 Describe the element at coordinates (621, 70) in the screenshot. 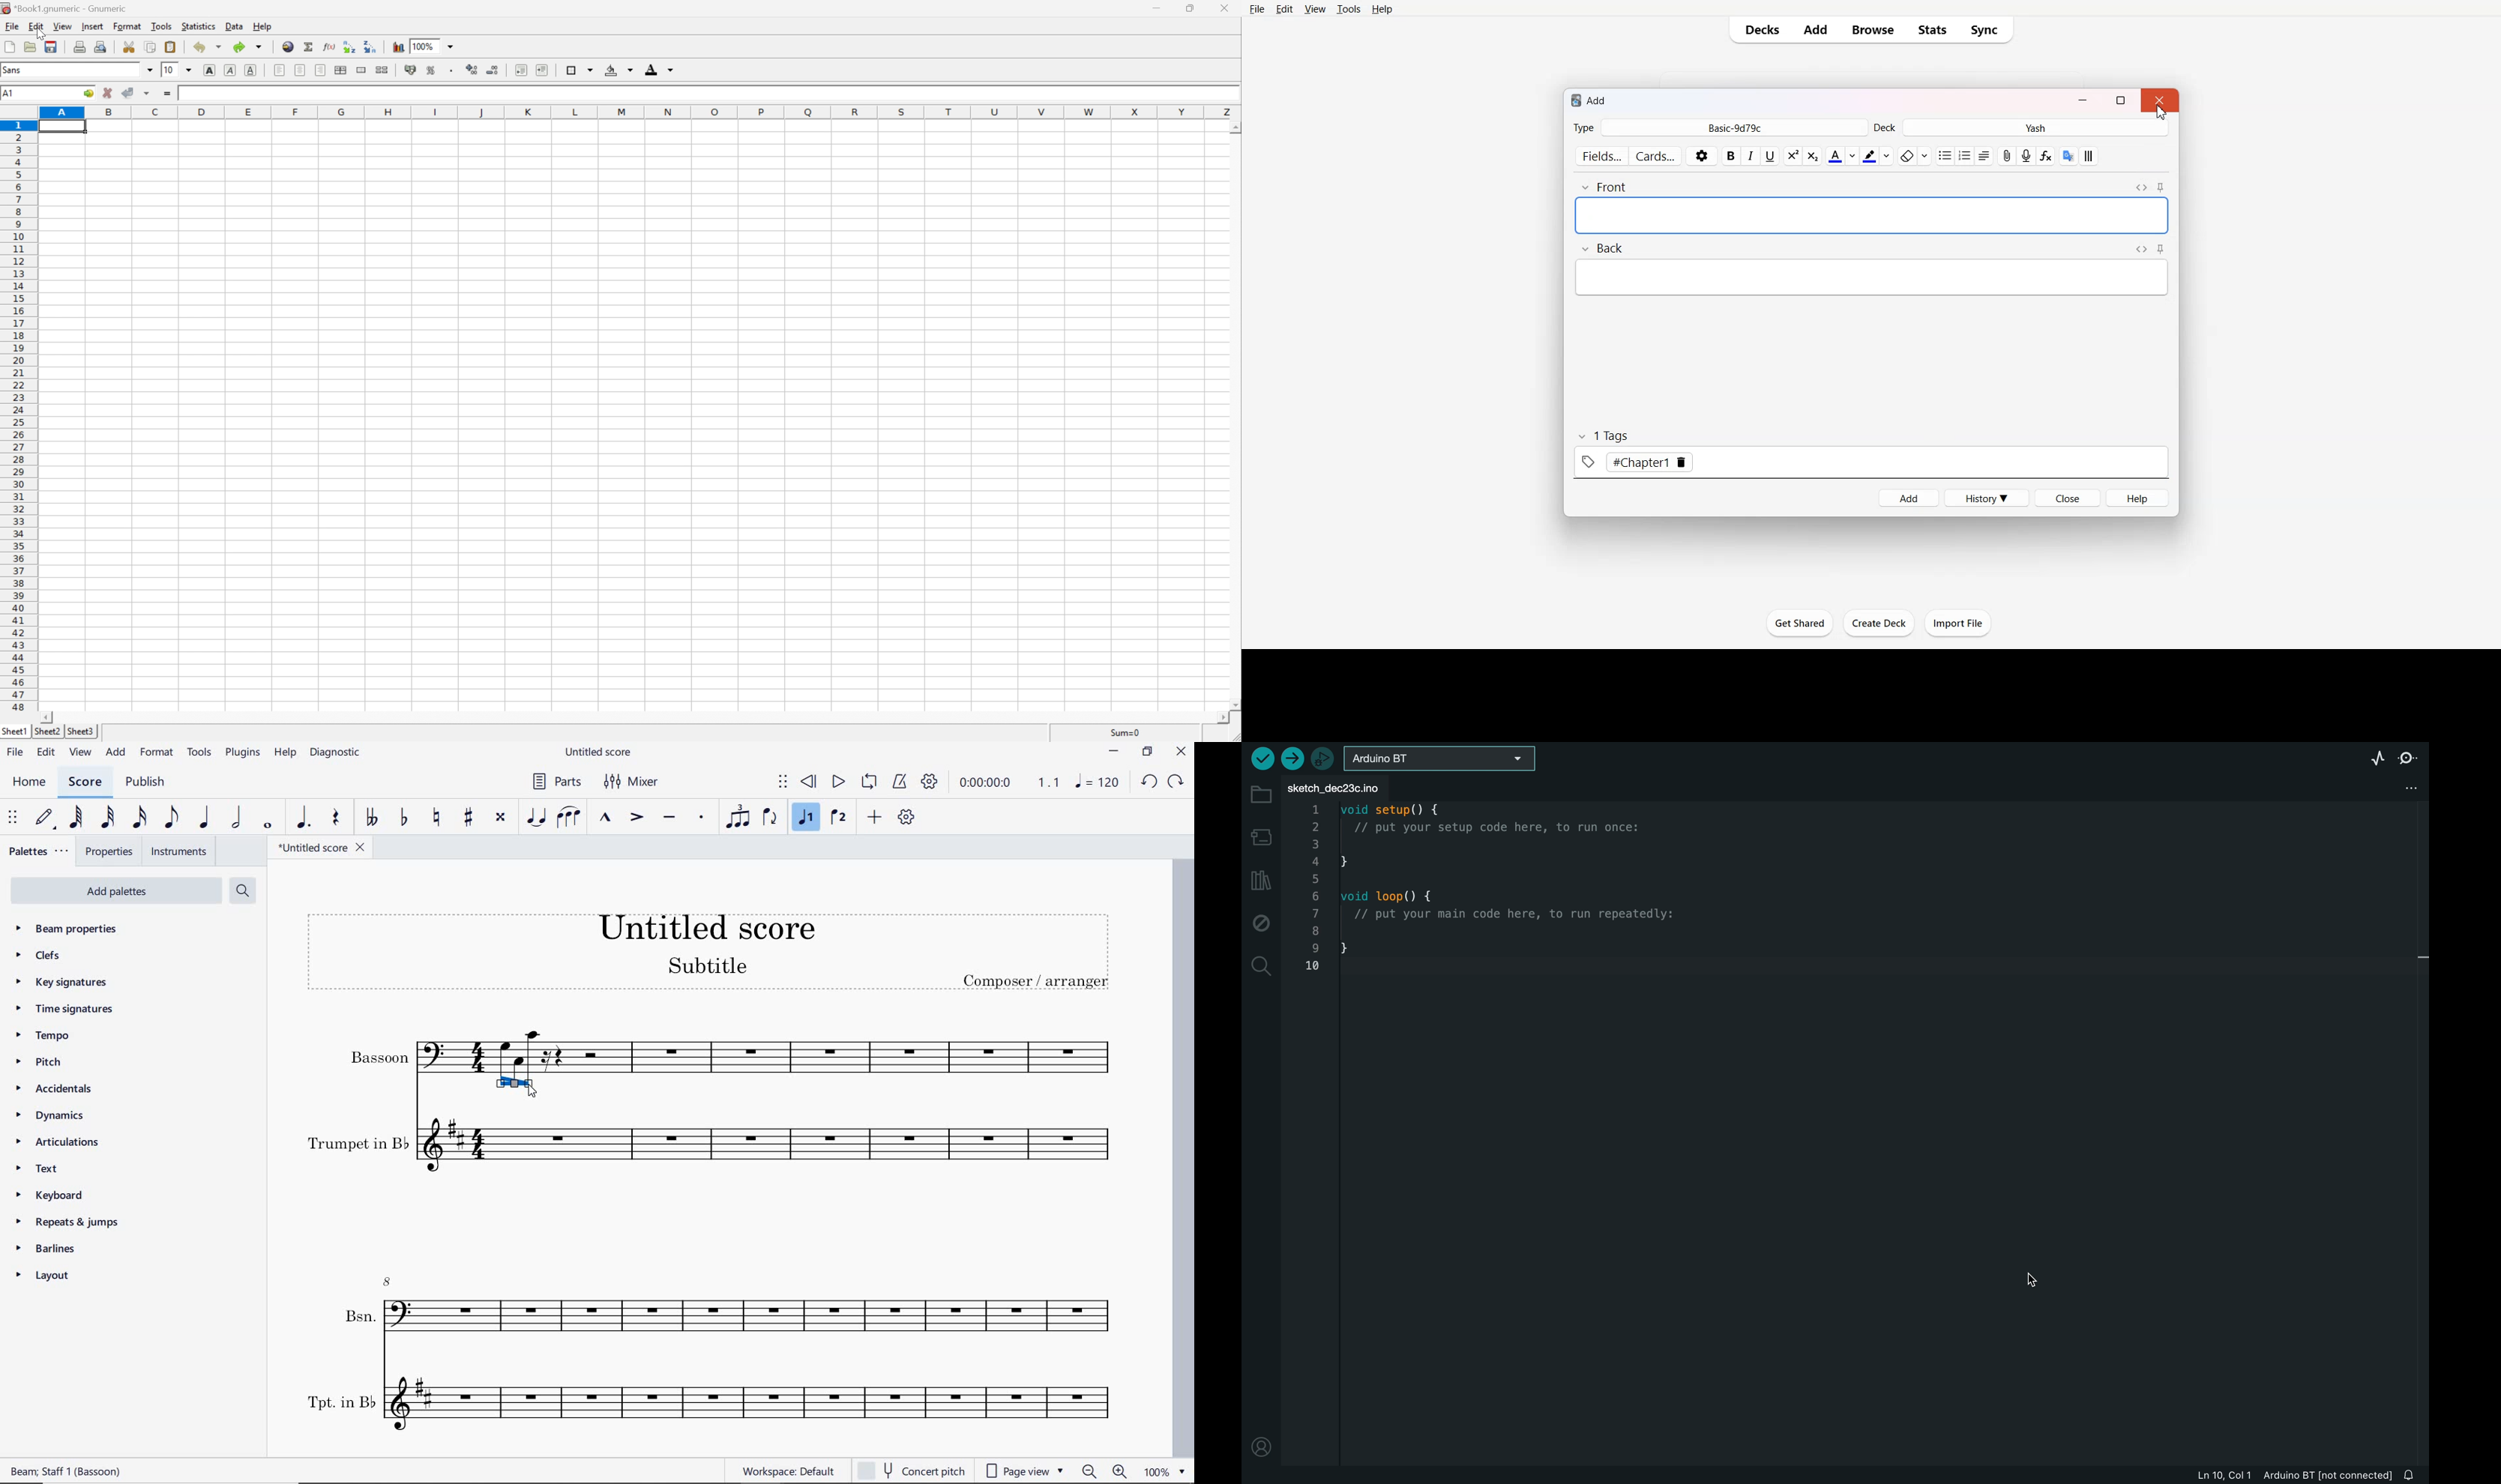

I see `background color` at that location.